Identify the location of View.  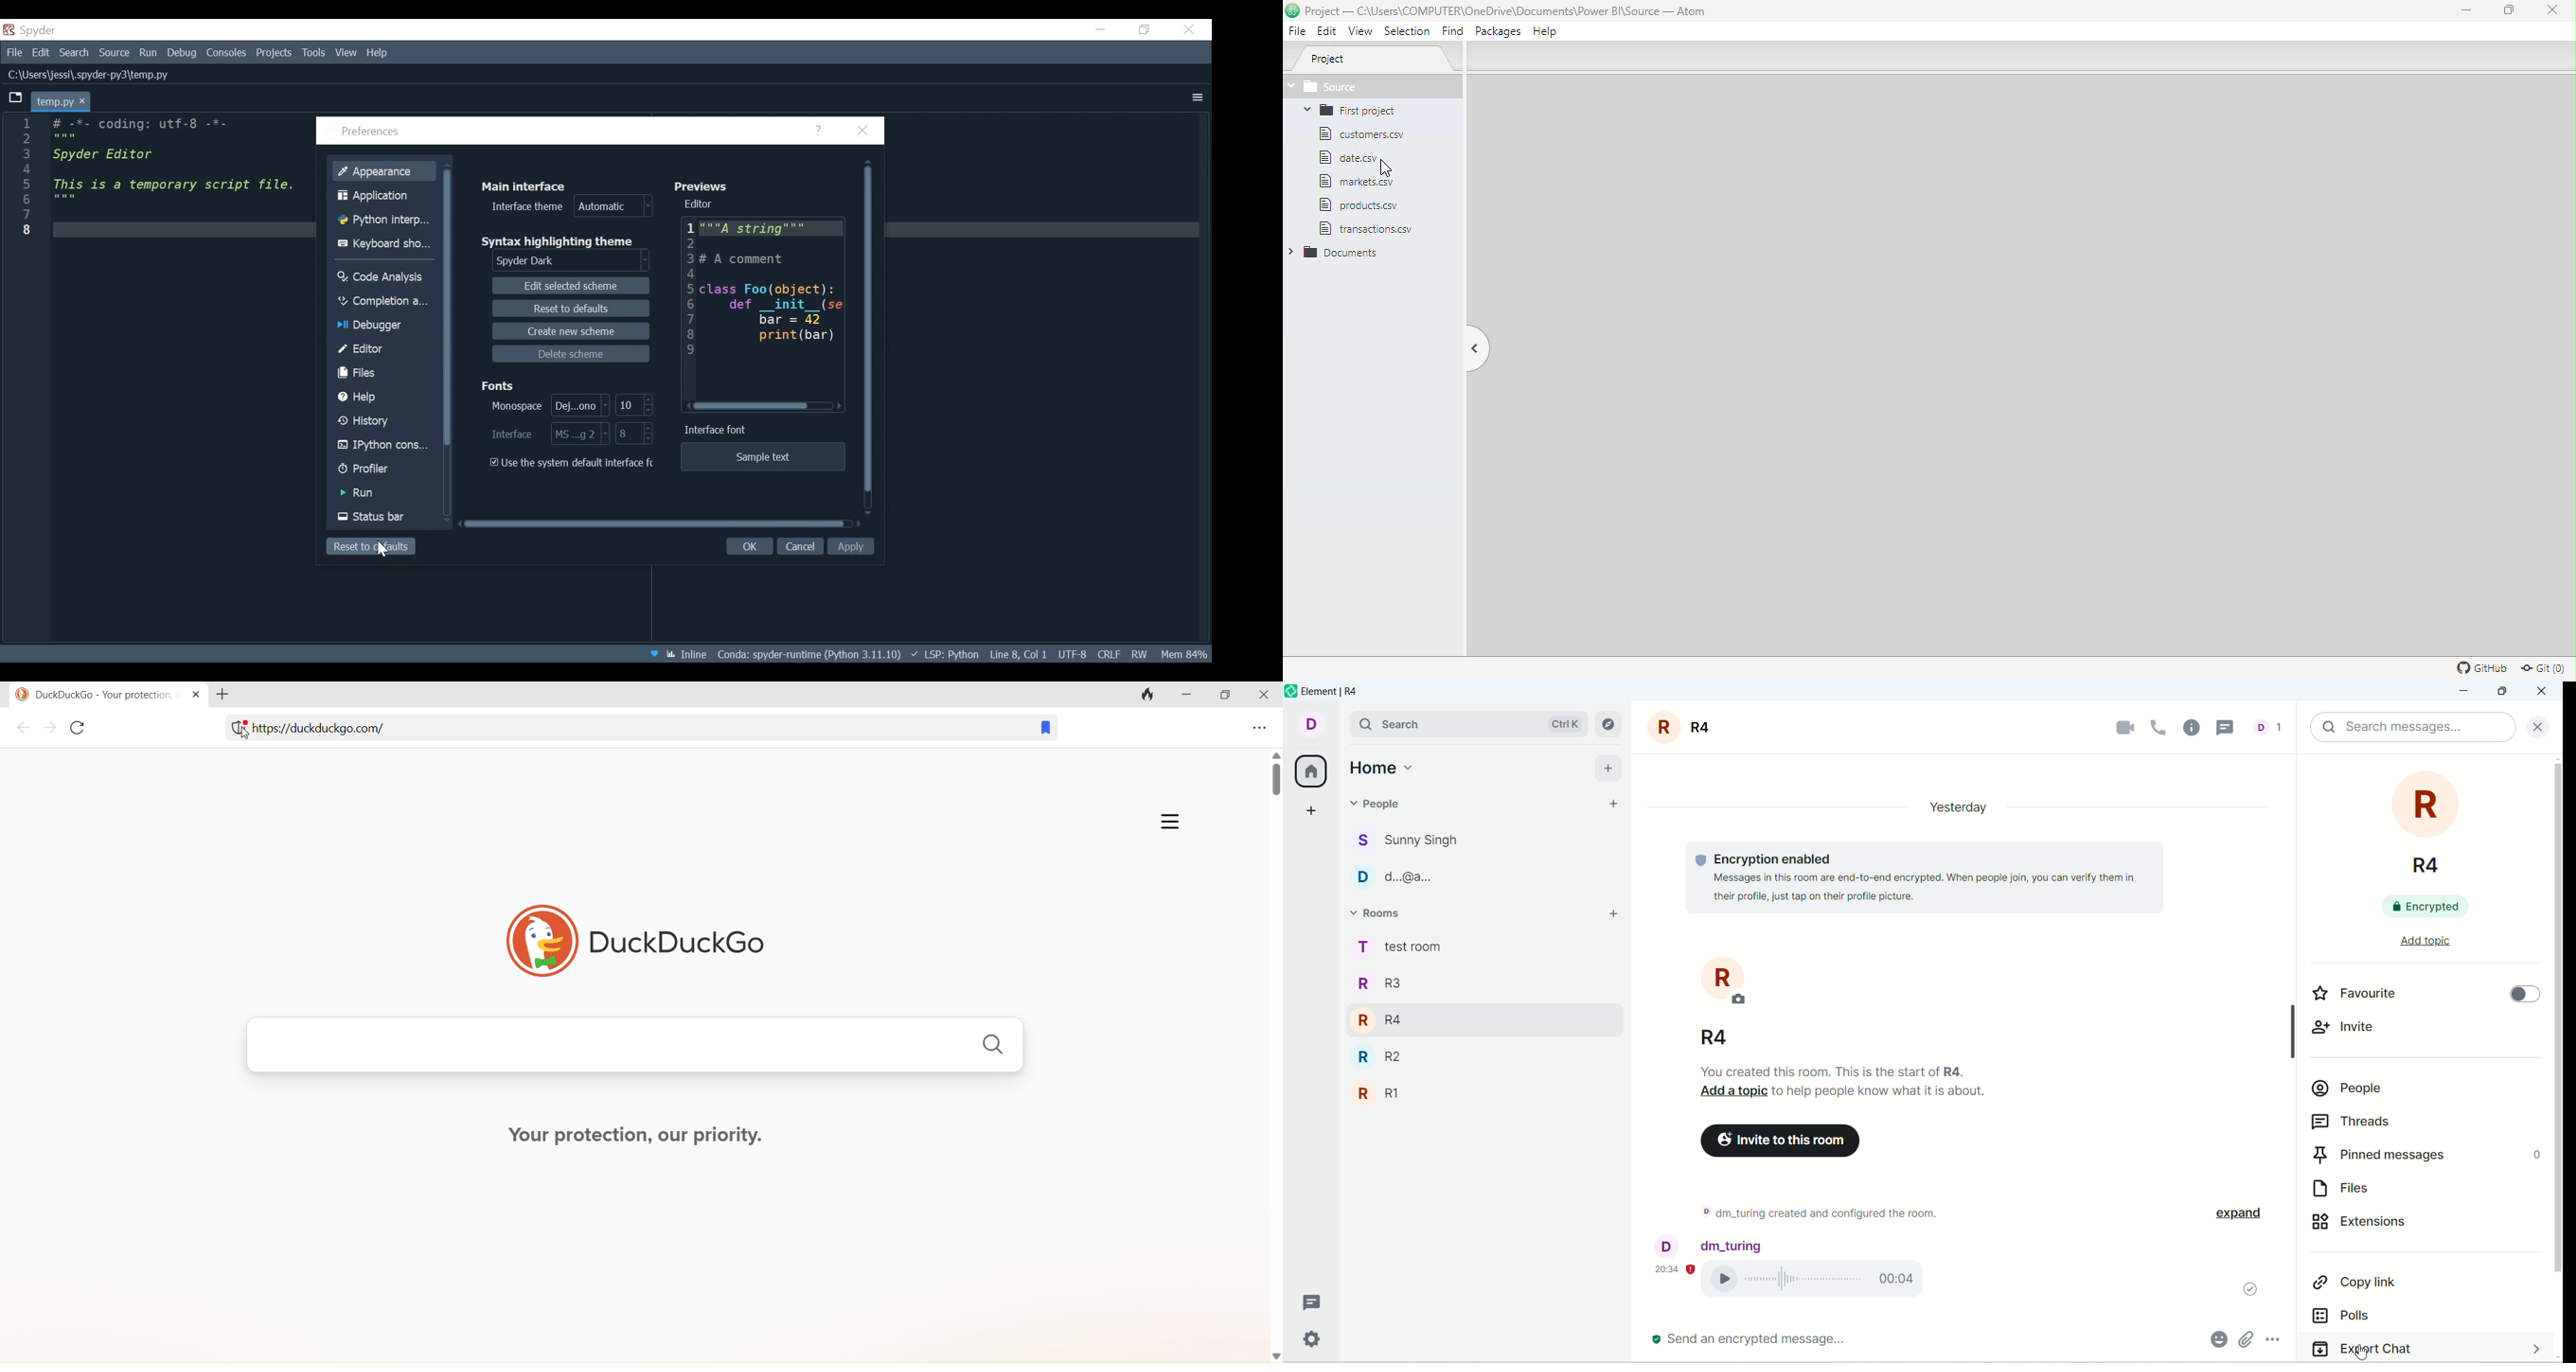
(346, 52).